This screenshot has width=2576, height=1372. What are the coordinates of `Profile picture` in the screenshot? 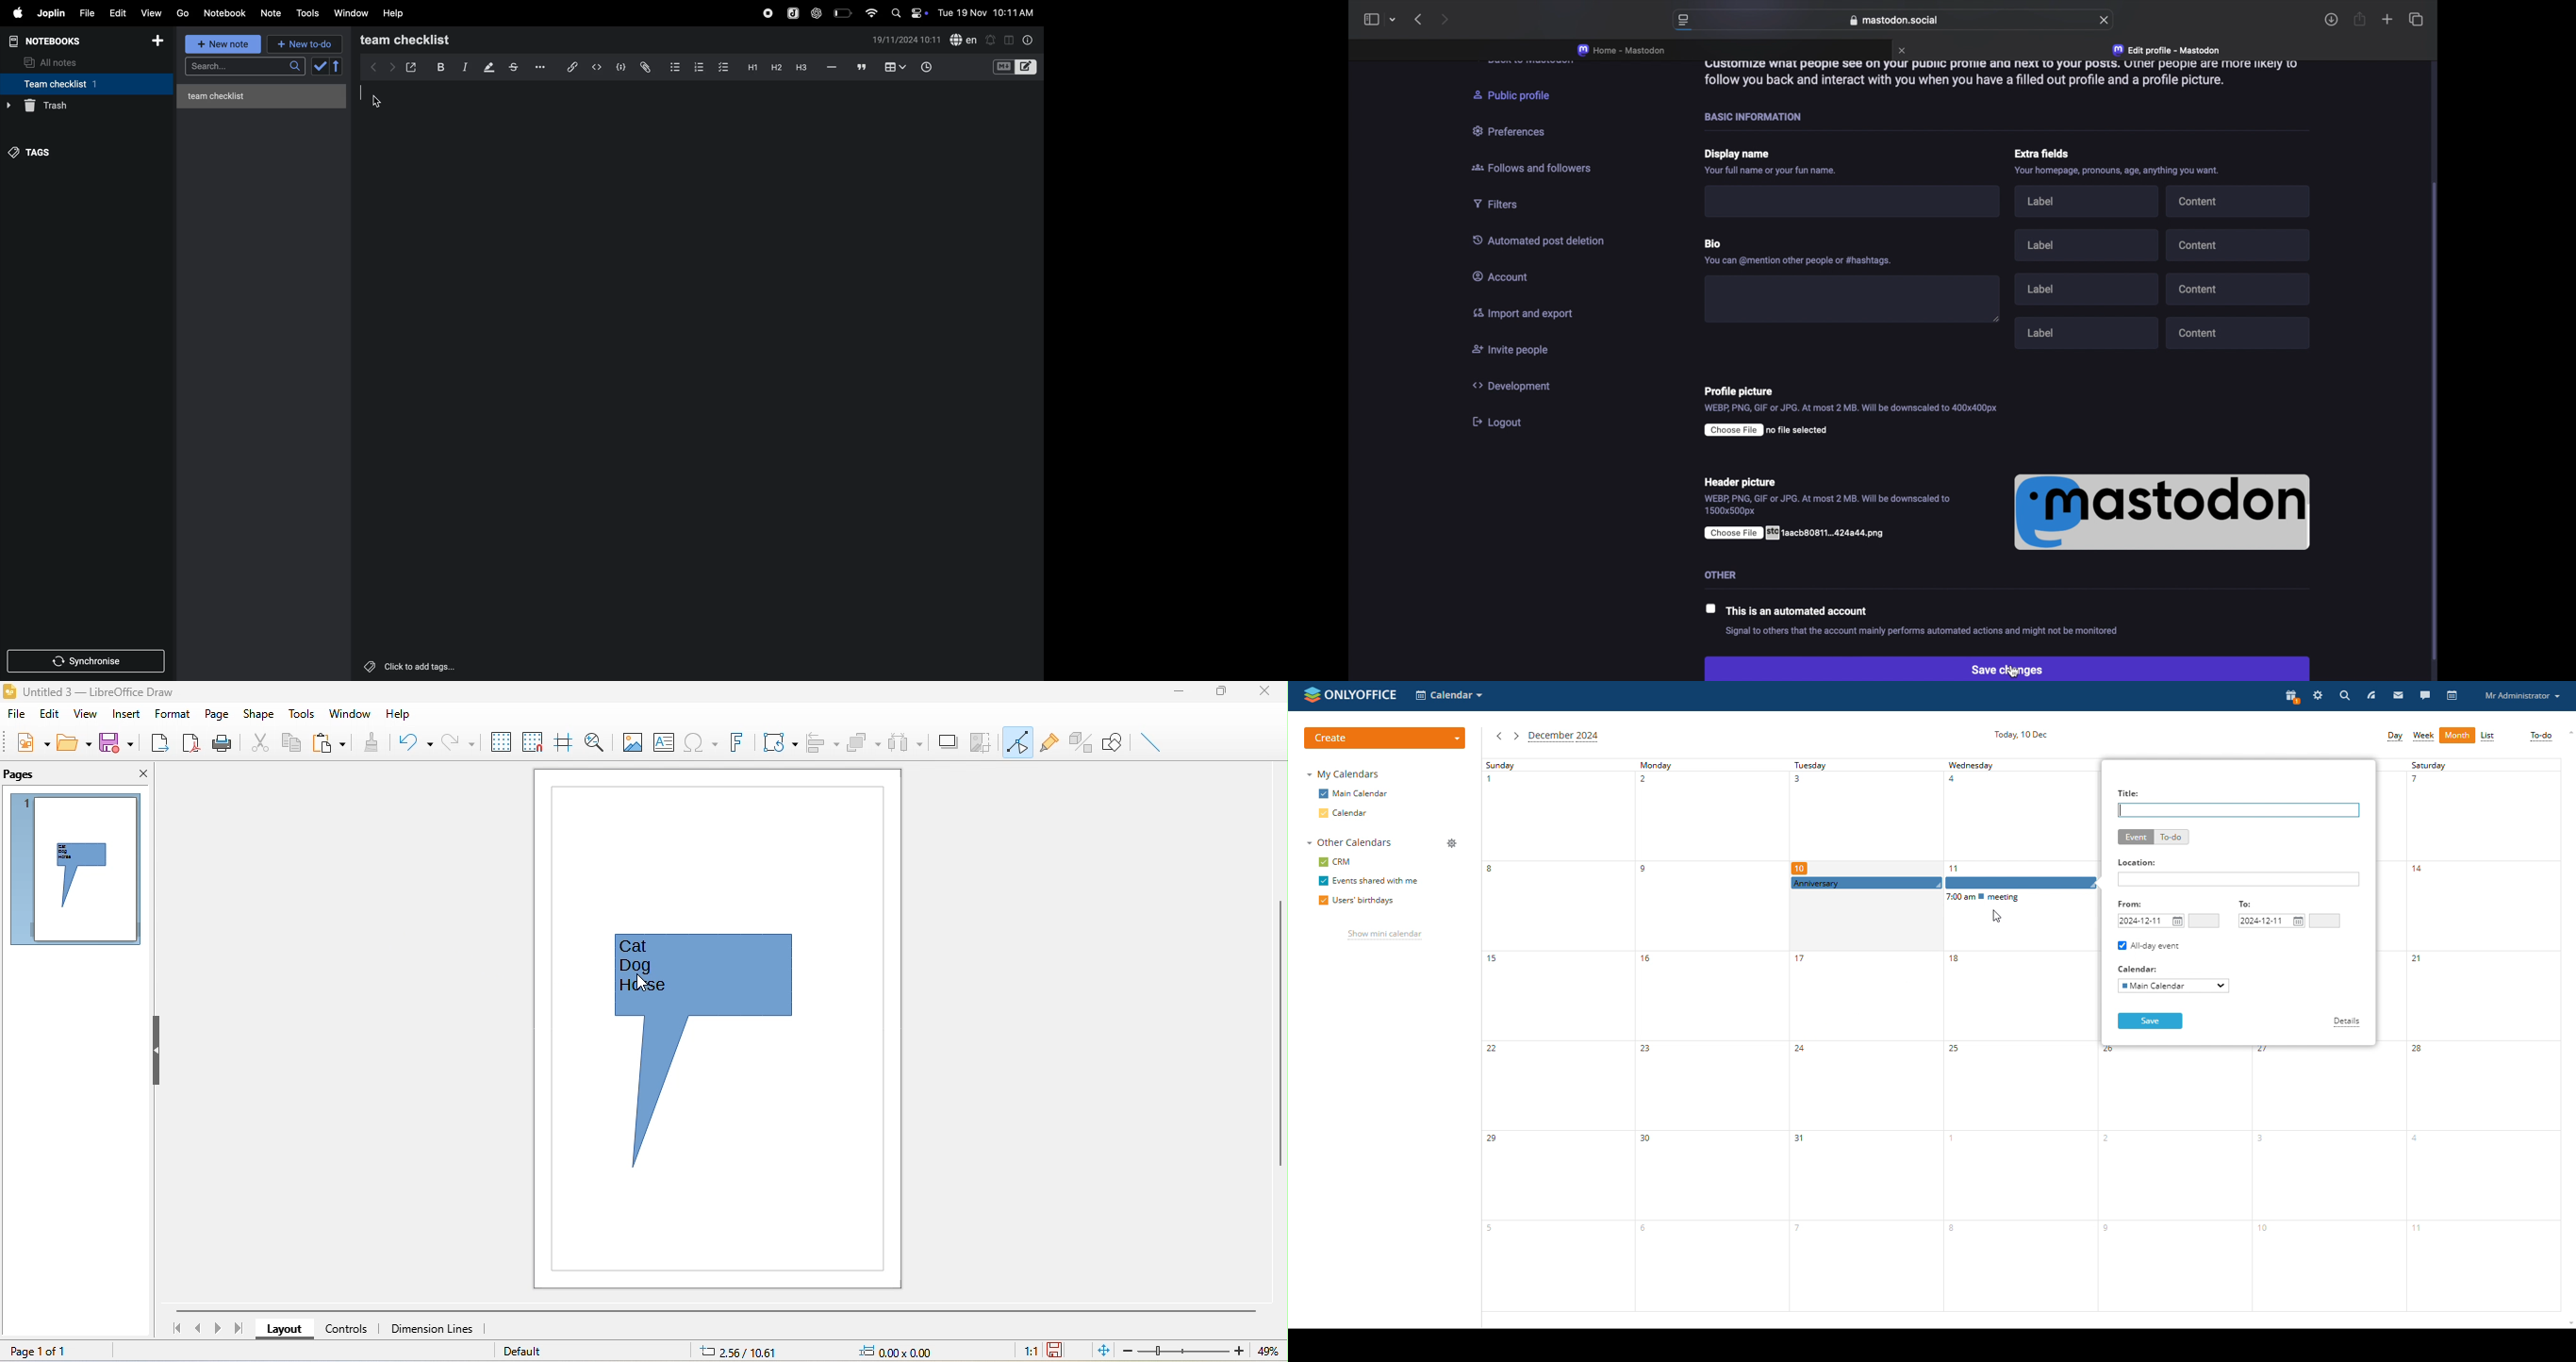 It's located at (1743, 392).